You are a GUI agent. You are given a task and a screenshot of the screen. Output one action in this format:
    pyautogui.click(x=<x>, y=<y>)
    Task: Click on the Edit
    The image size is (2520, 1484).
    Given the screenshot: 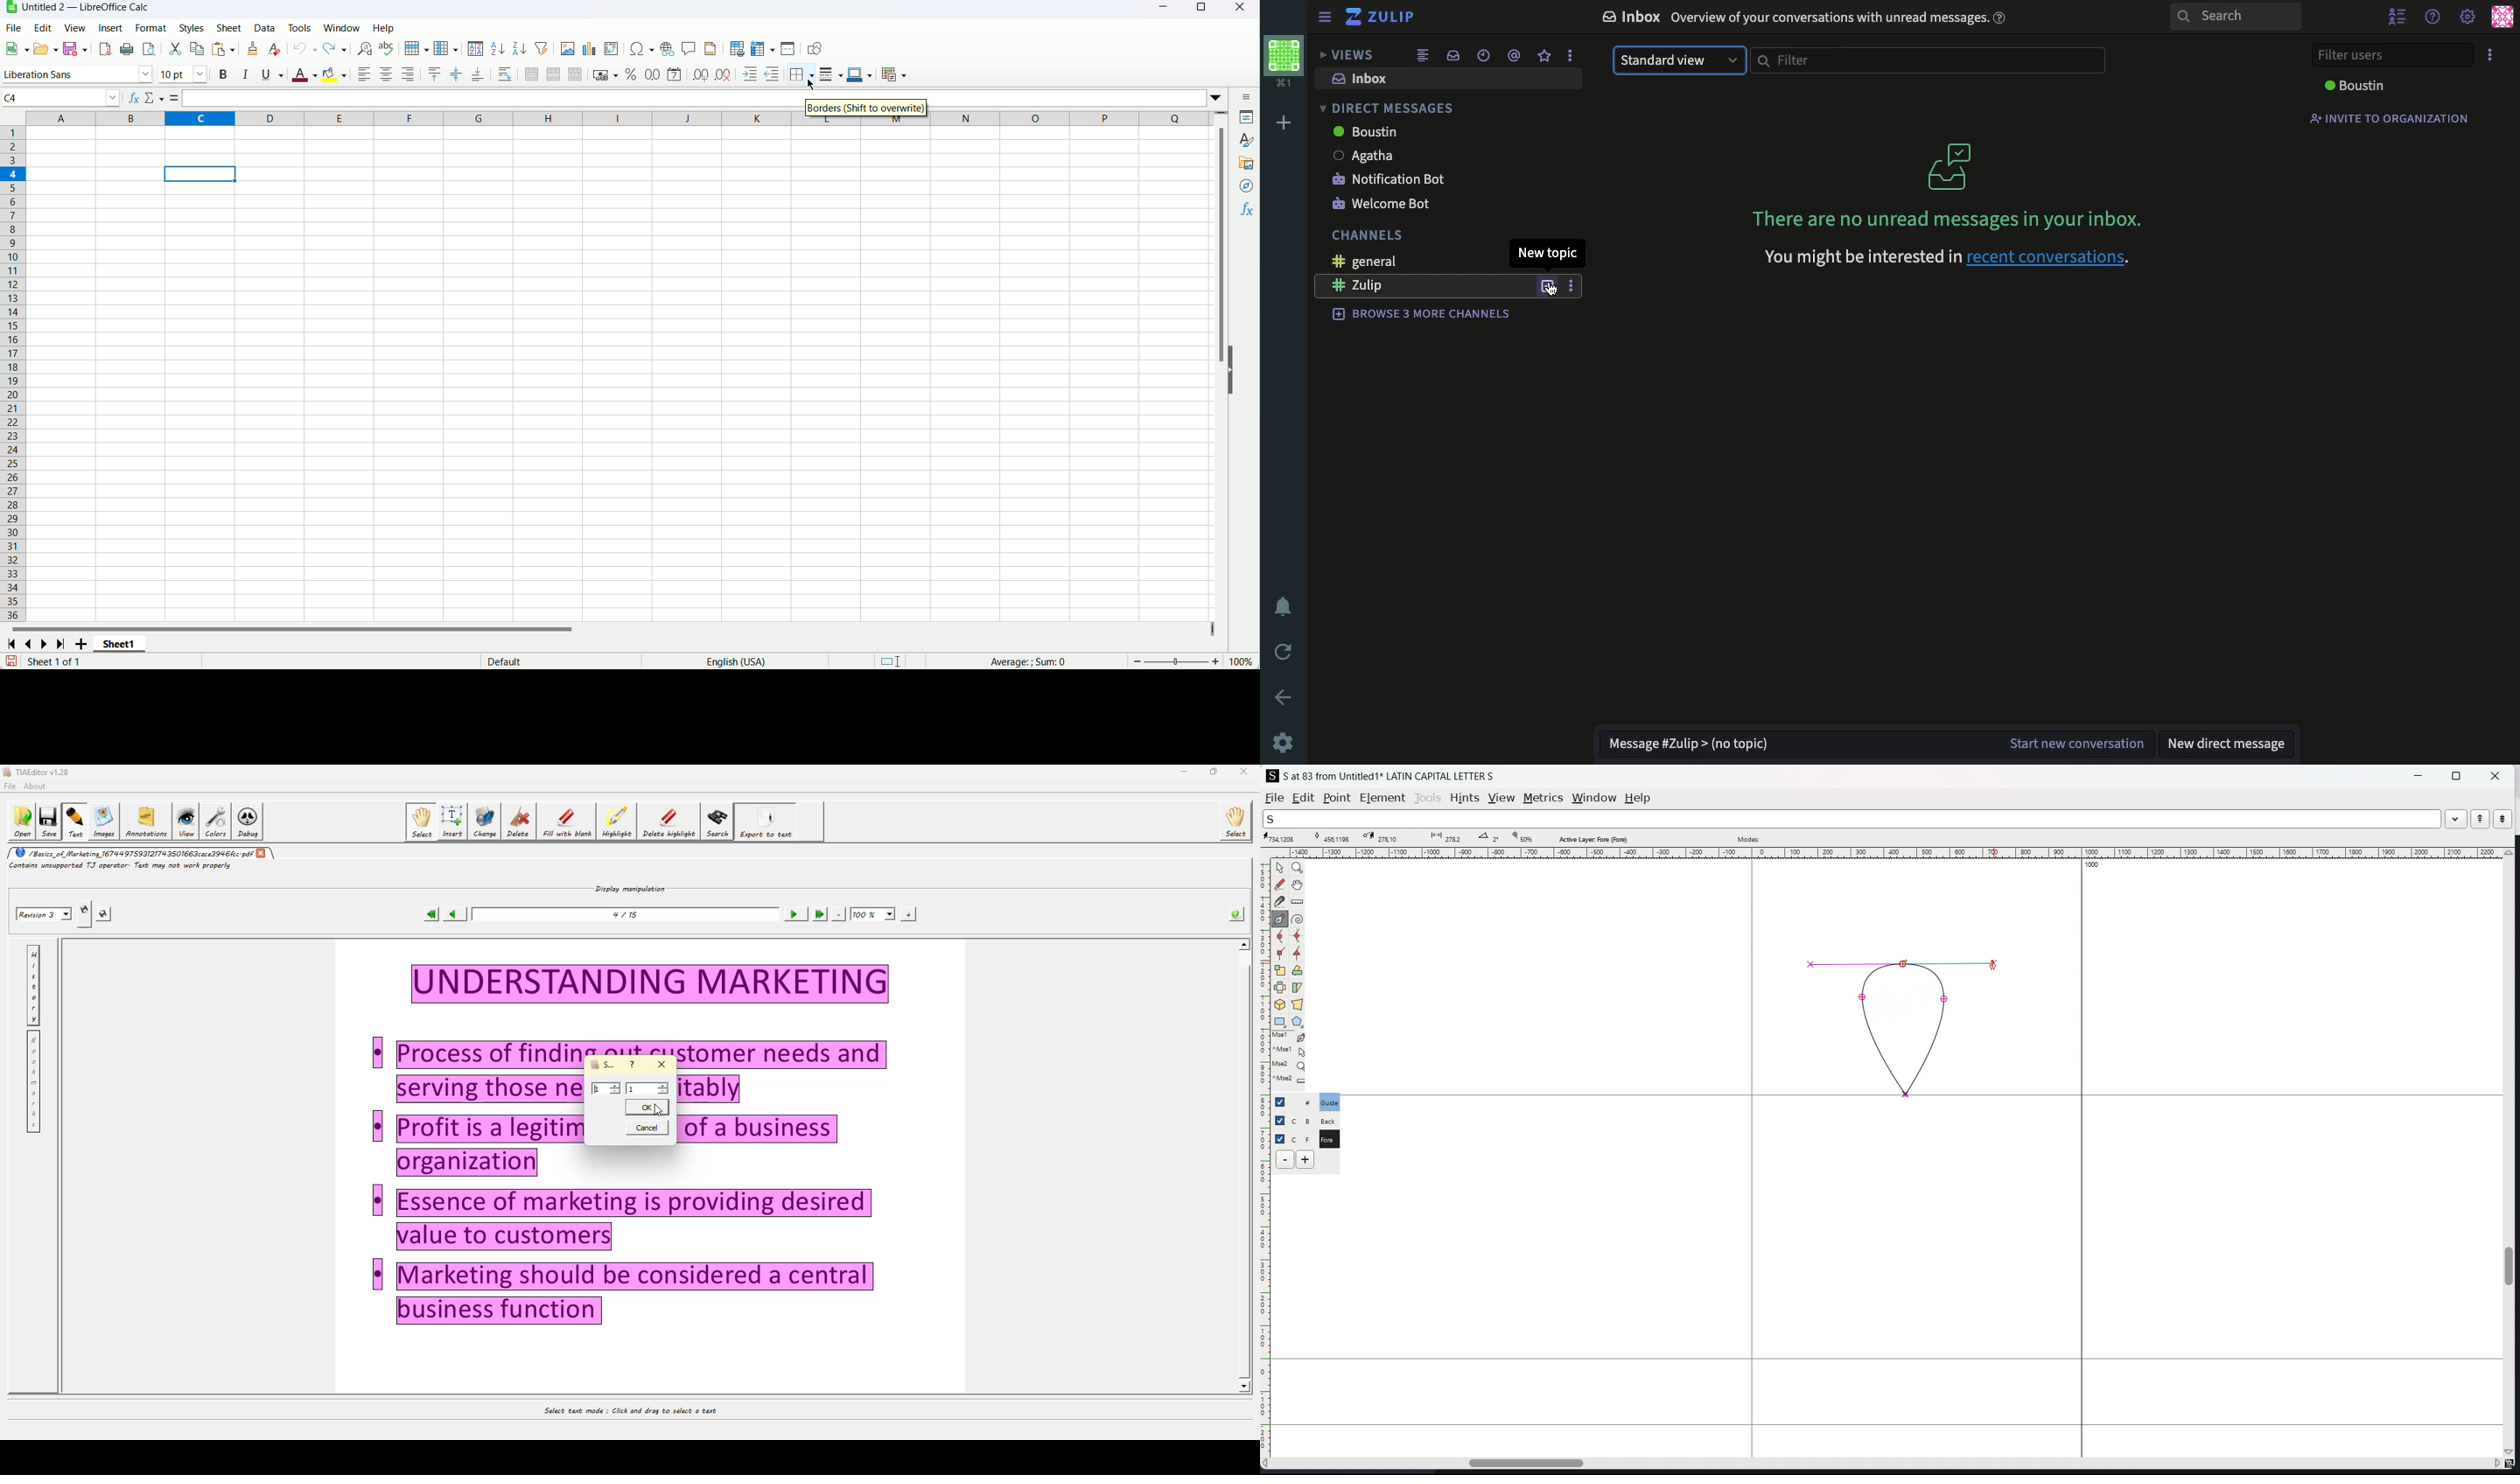 What is the action you would take?
    pyautogui.click(x=42, y=27)
    